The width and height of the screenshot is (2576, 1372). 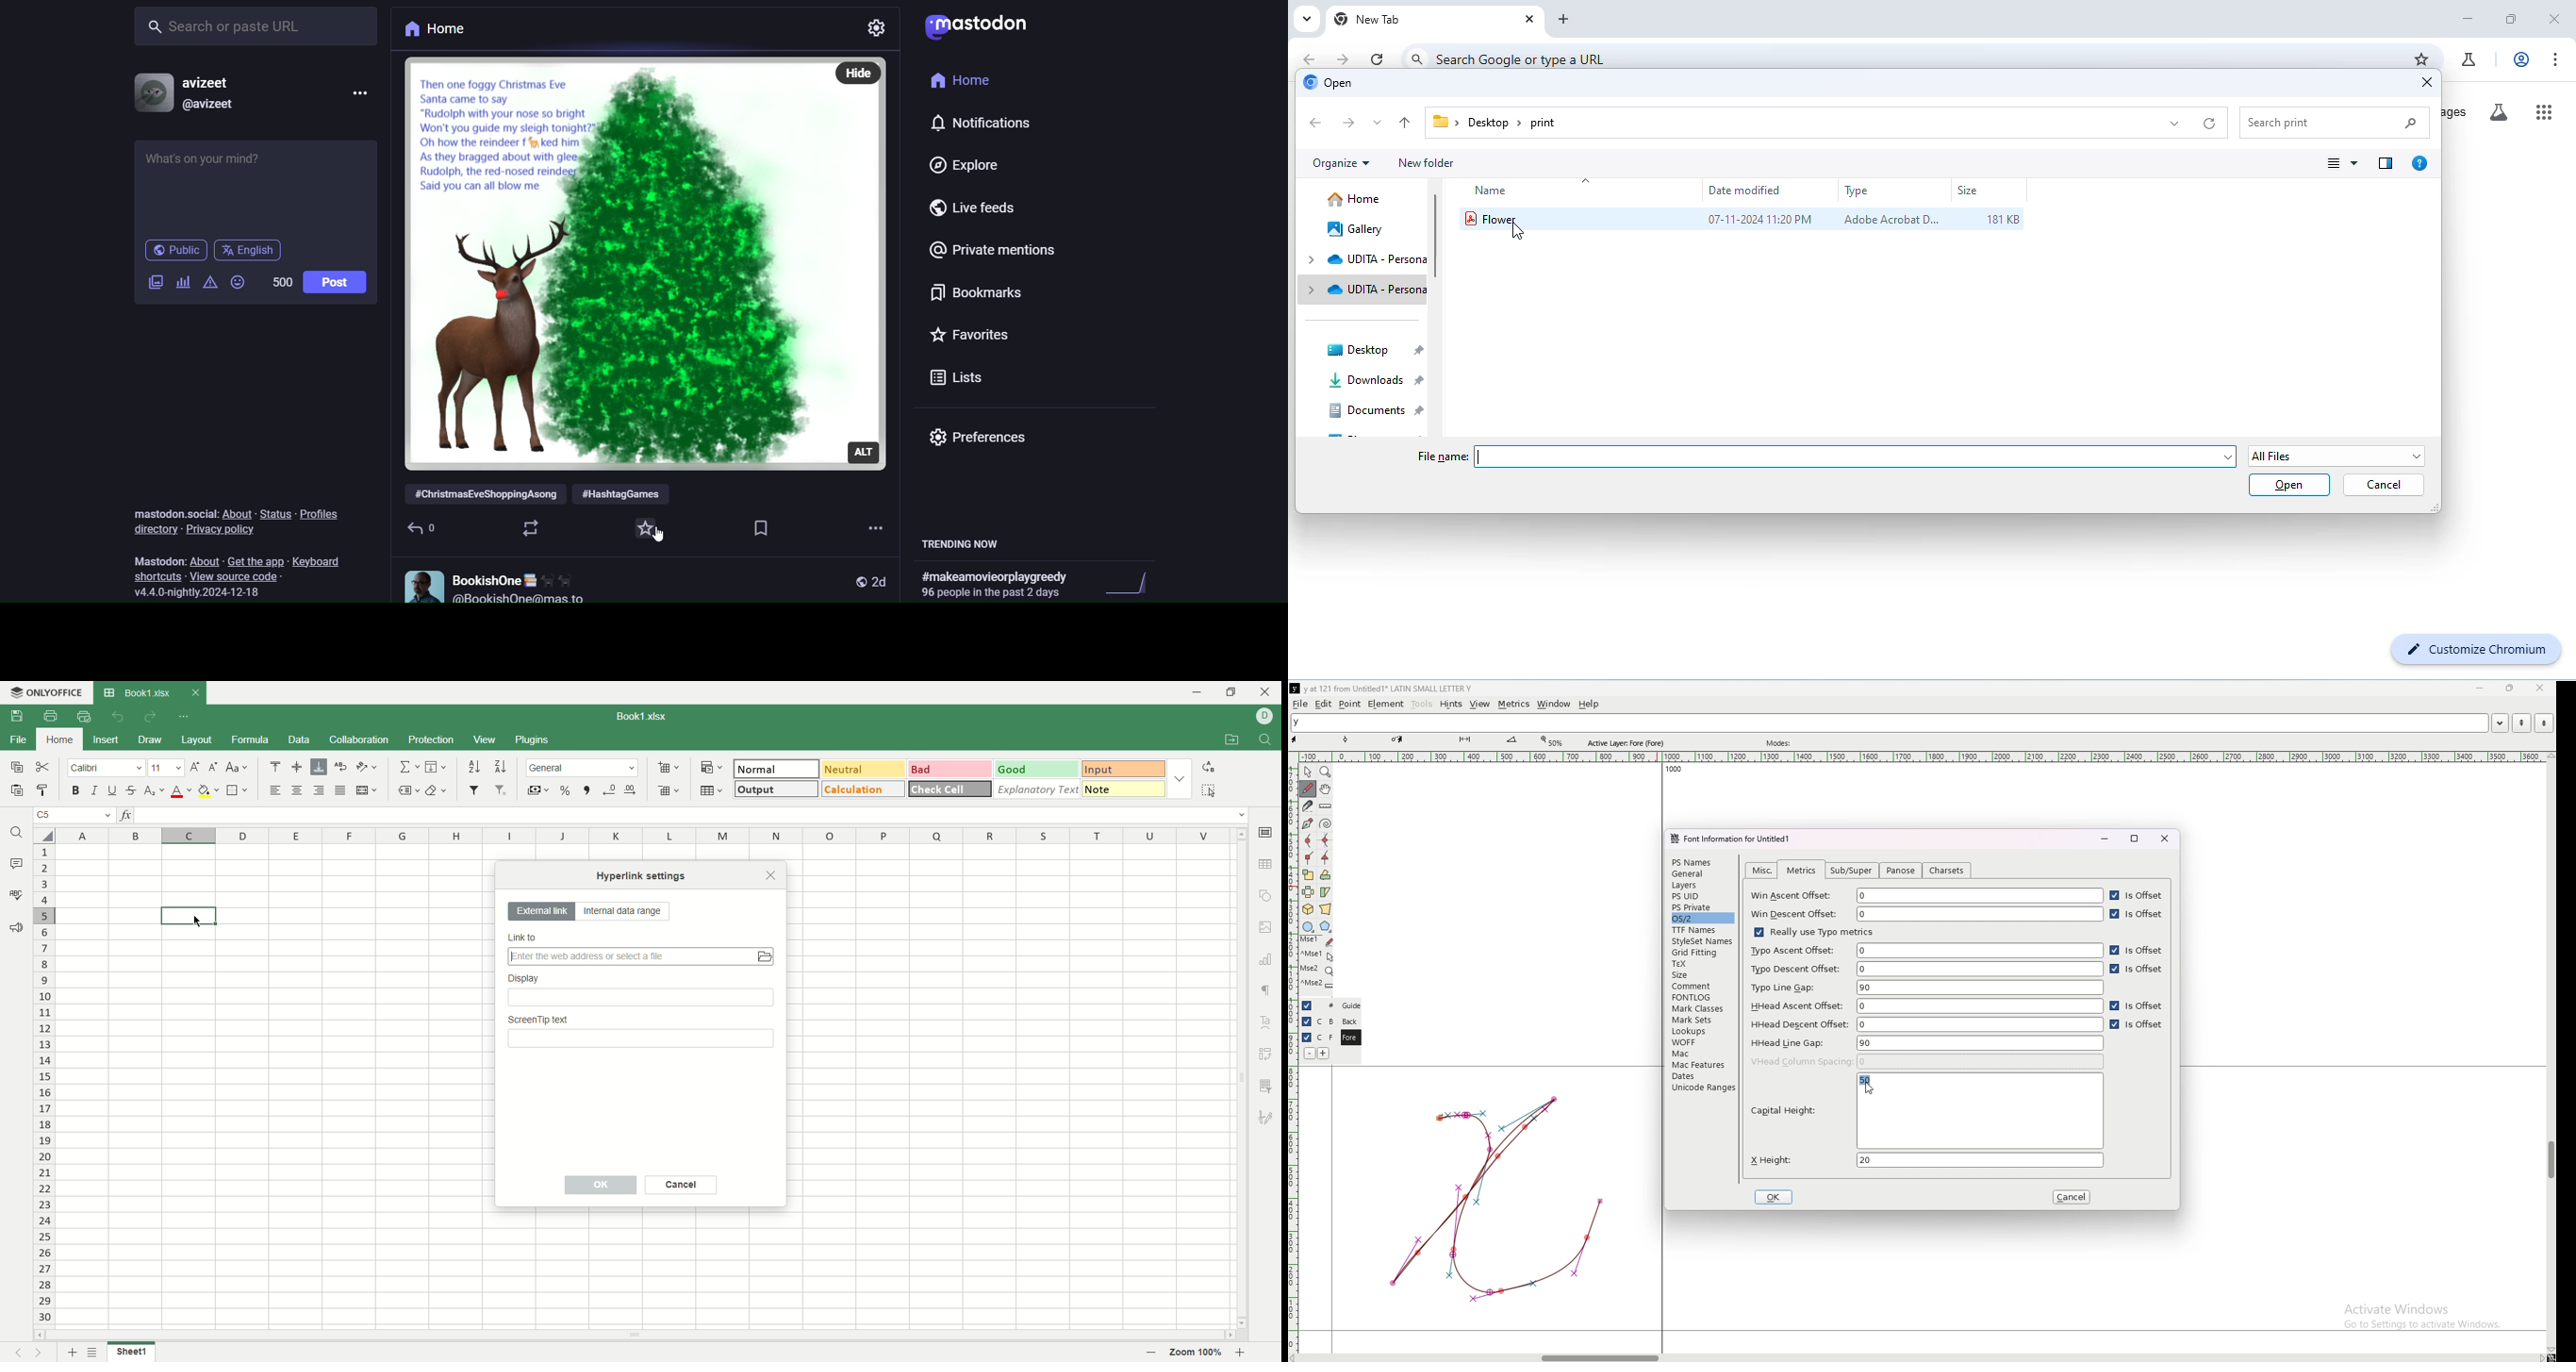 What do you see at coordinates (213, 282) in the screenshot?
I see `content warning` at bounding box center [213, 282].